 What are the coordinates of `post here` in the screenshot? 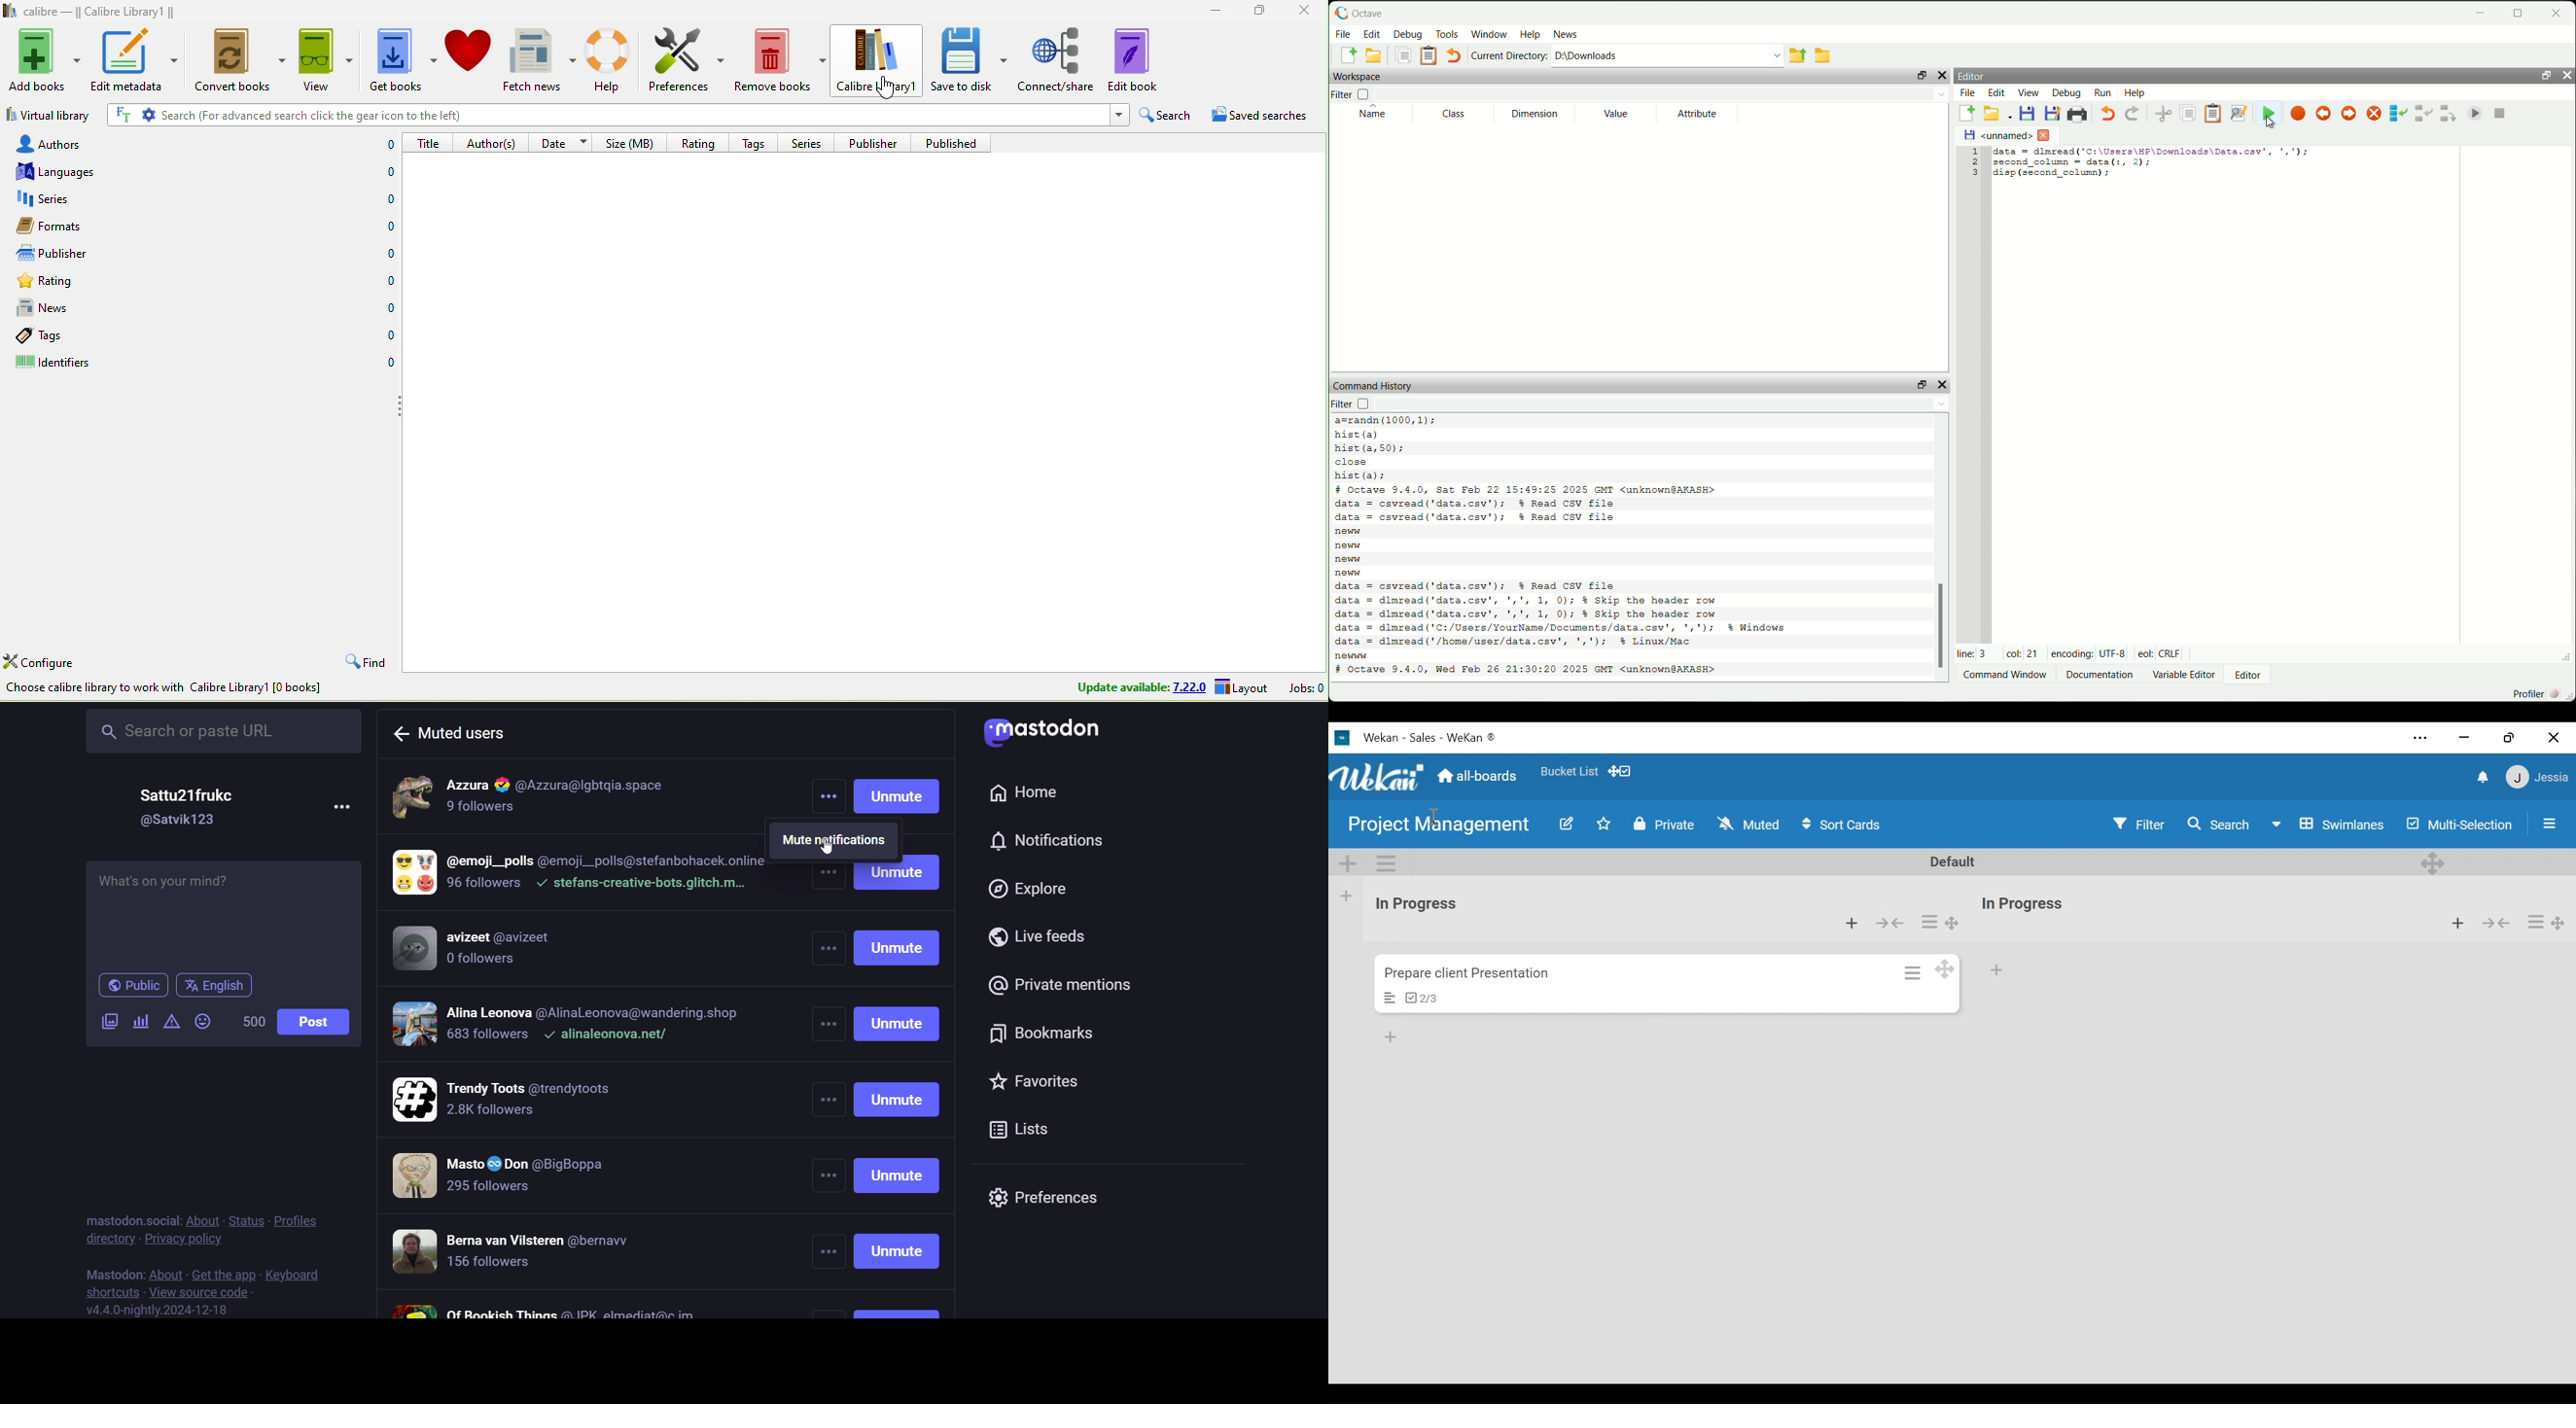 It's located at (222, 914).